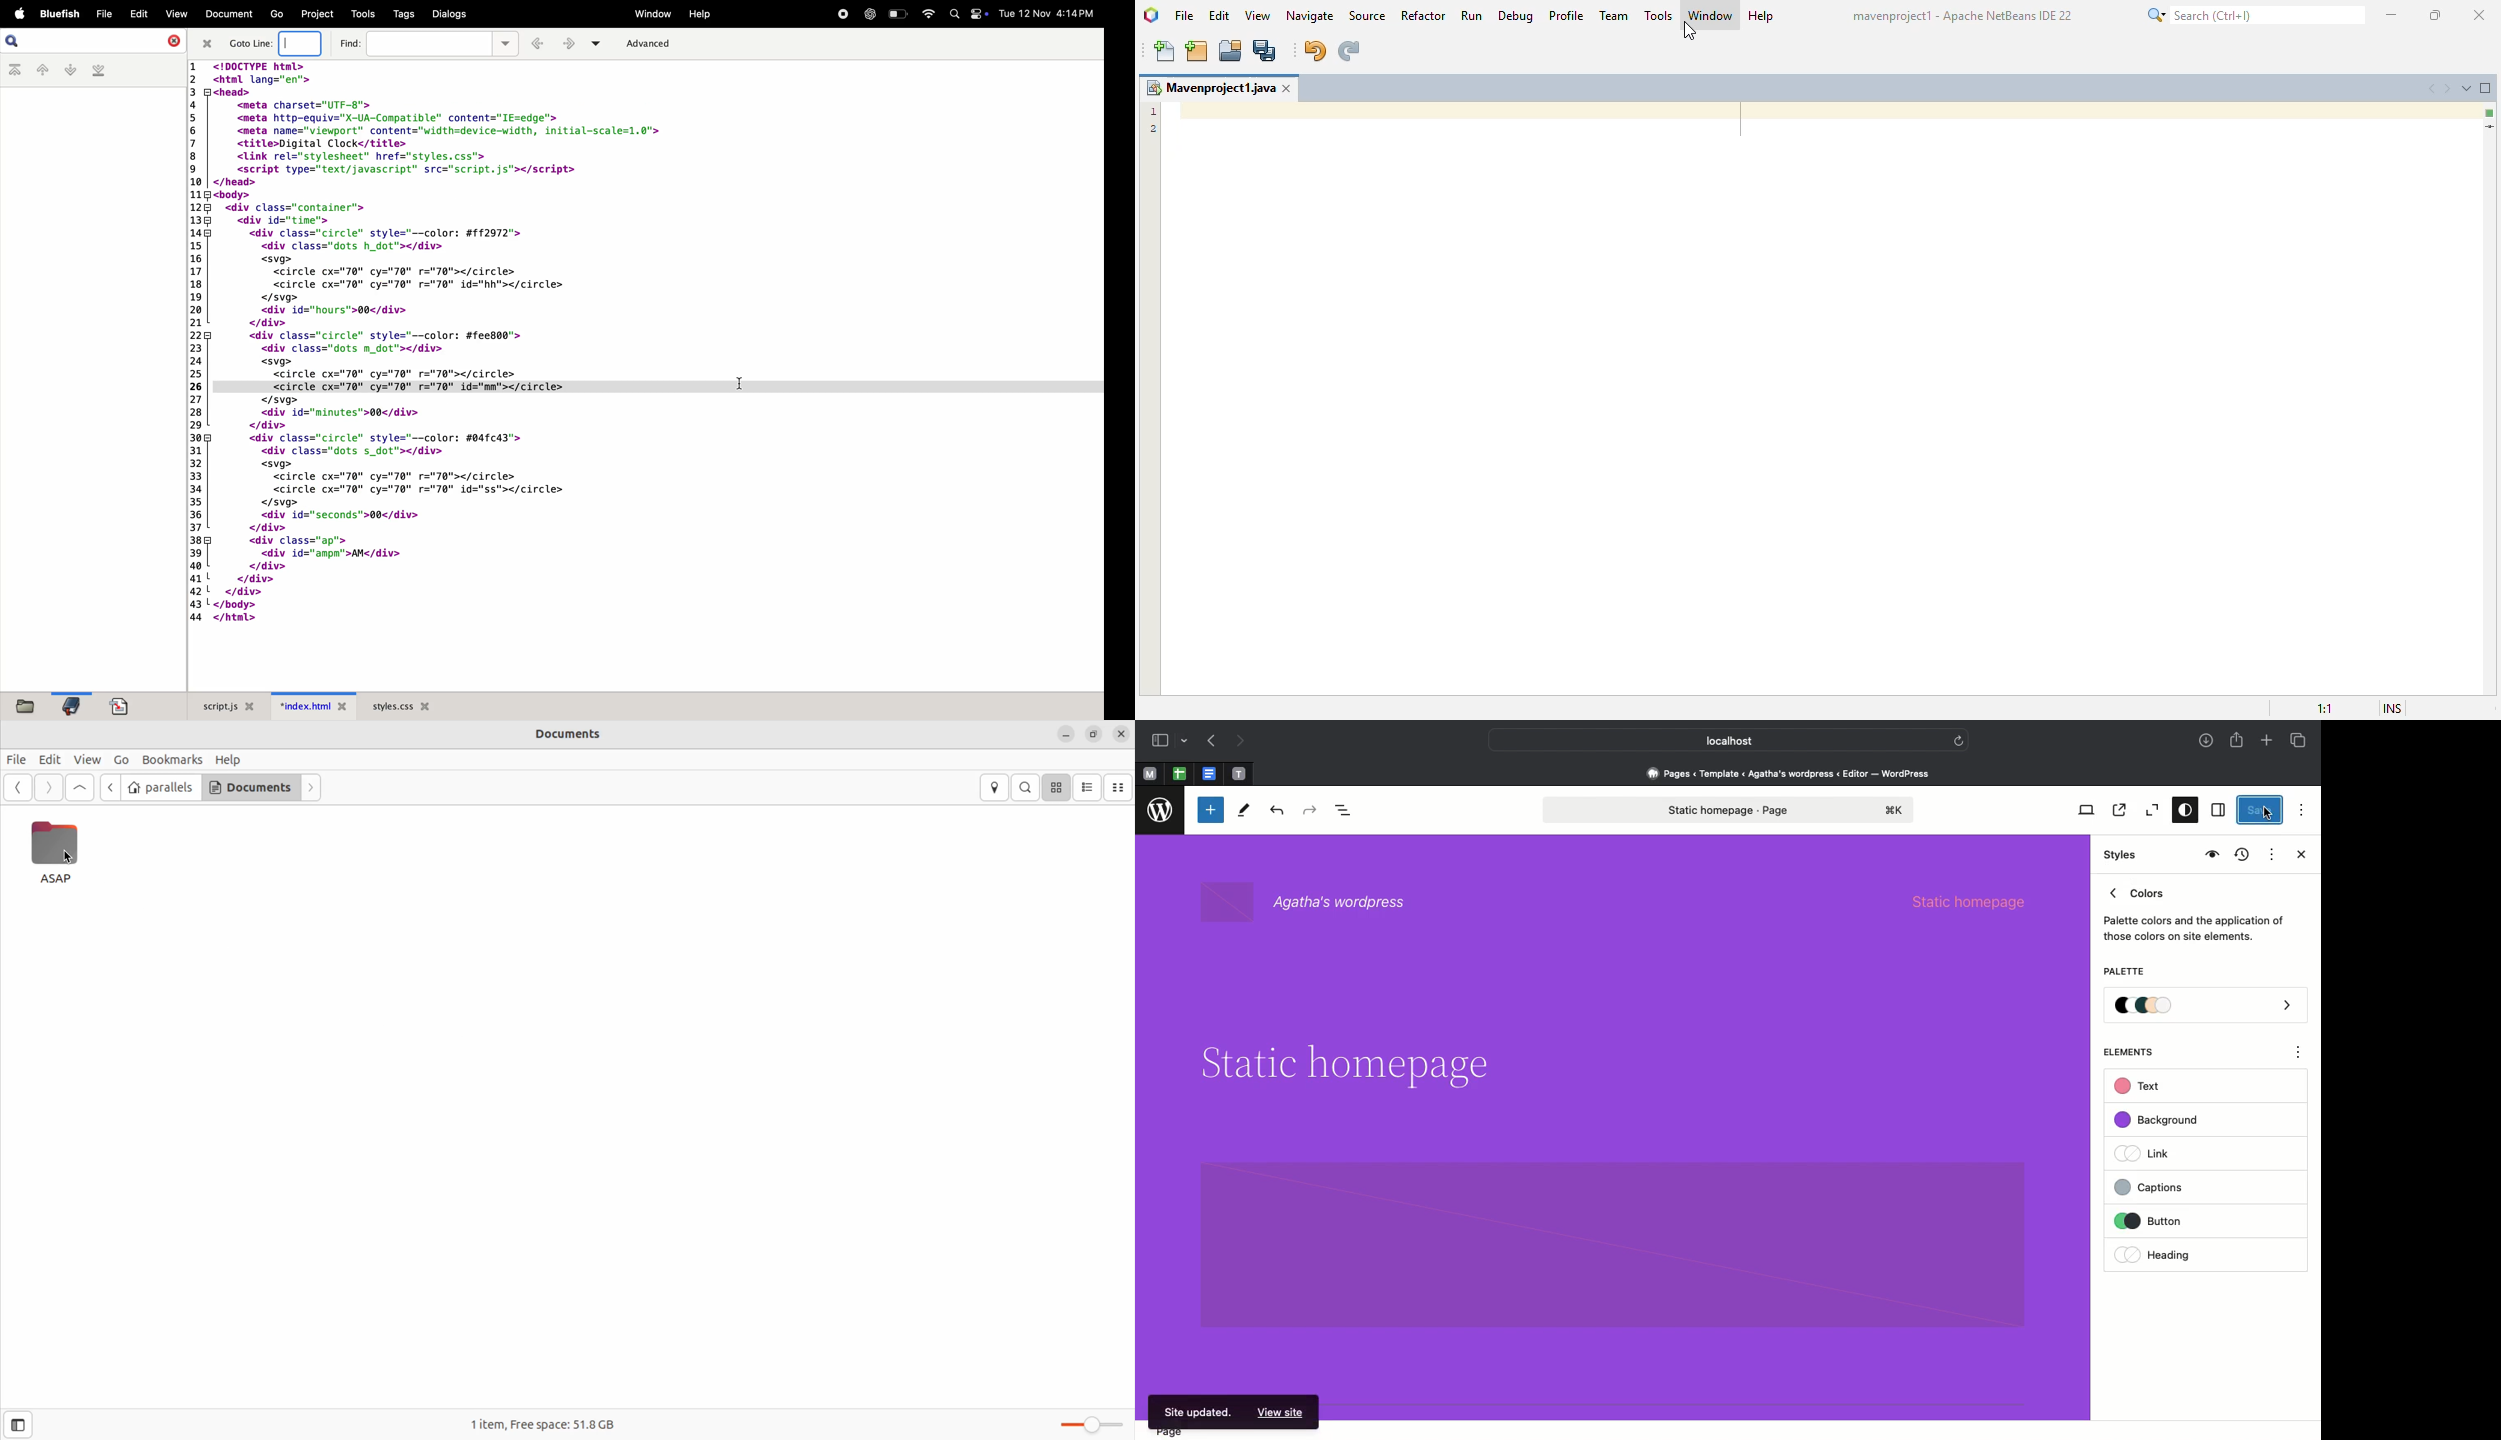 The width and height of the screenshot is (2520, 1456). I want to click on Actions, so click(2270, 853).